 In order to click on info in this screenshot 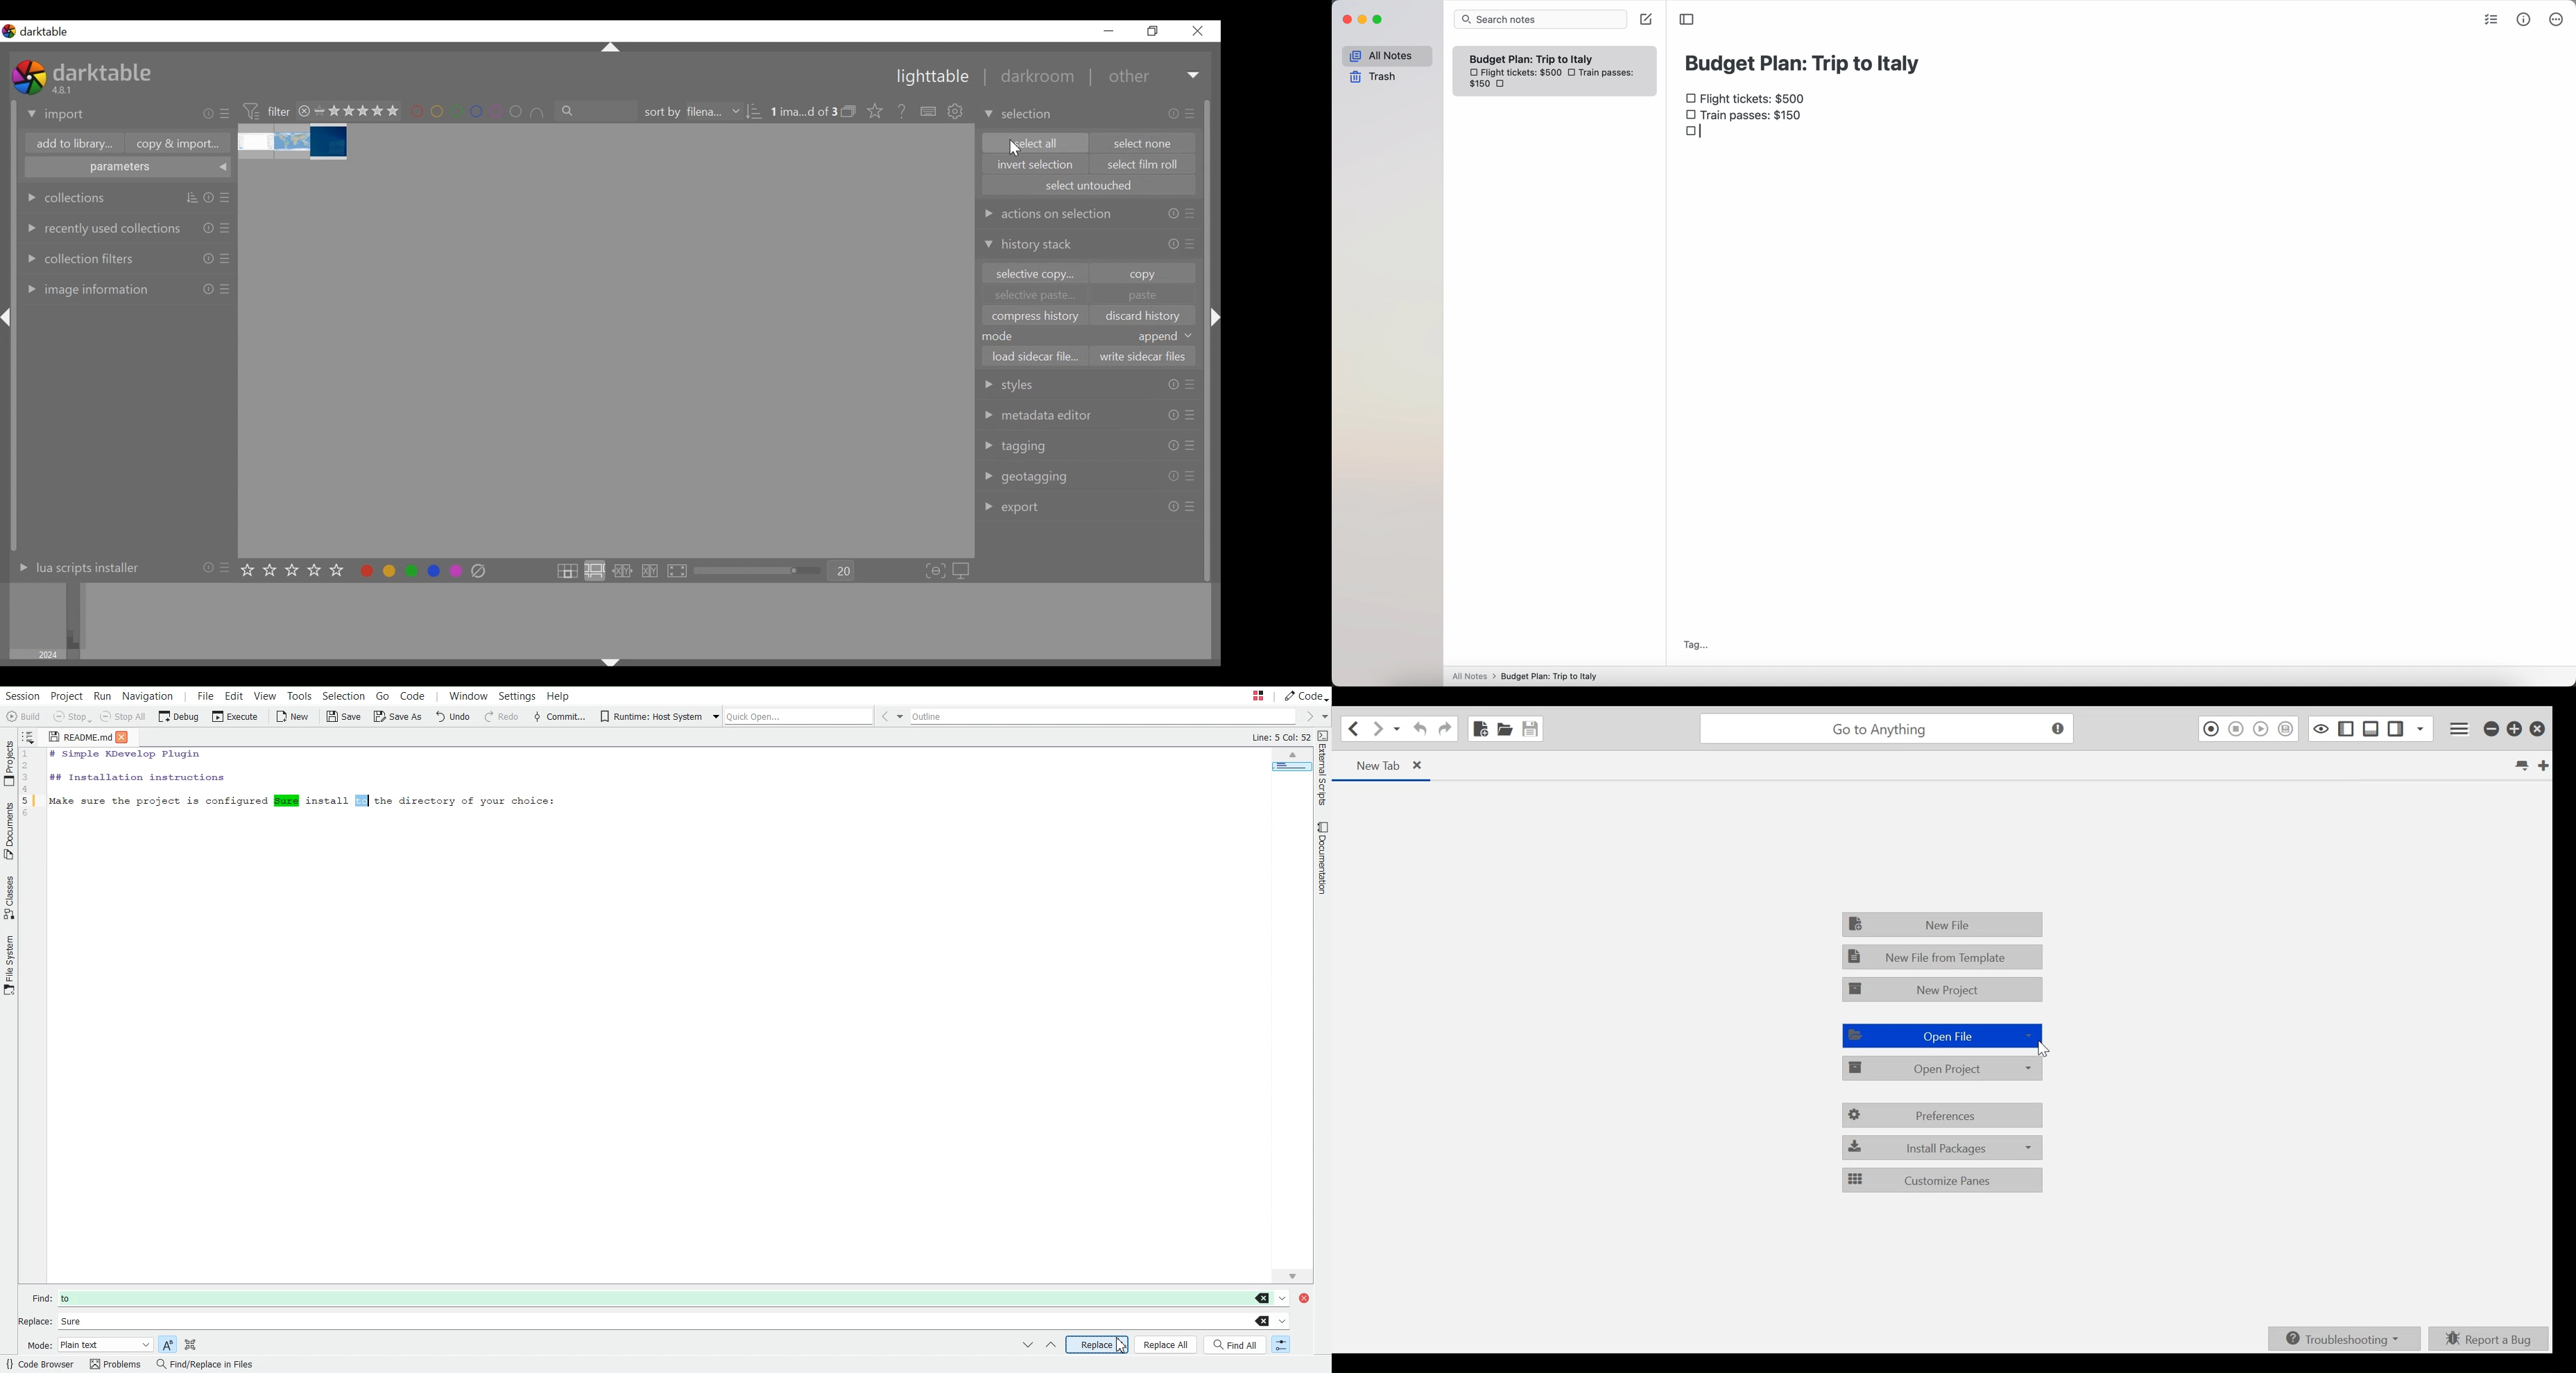, I will do `click(1173, 446)`.